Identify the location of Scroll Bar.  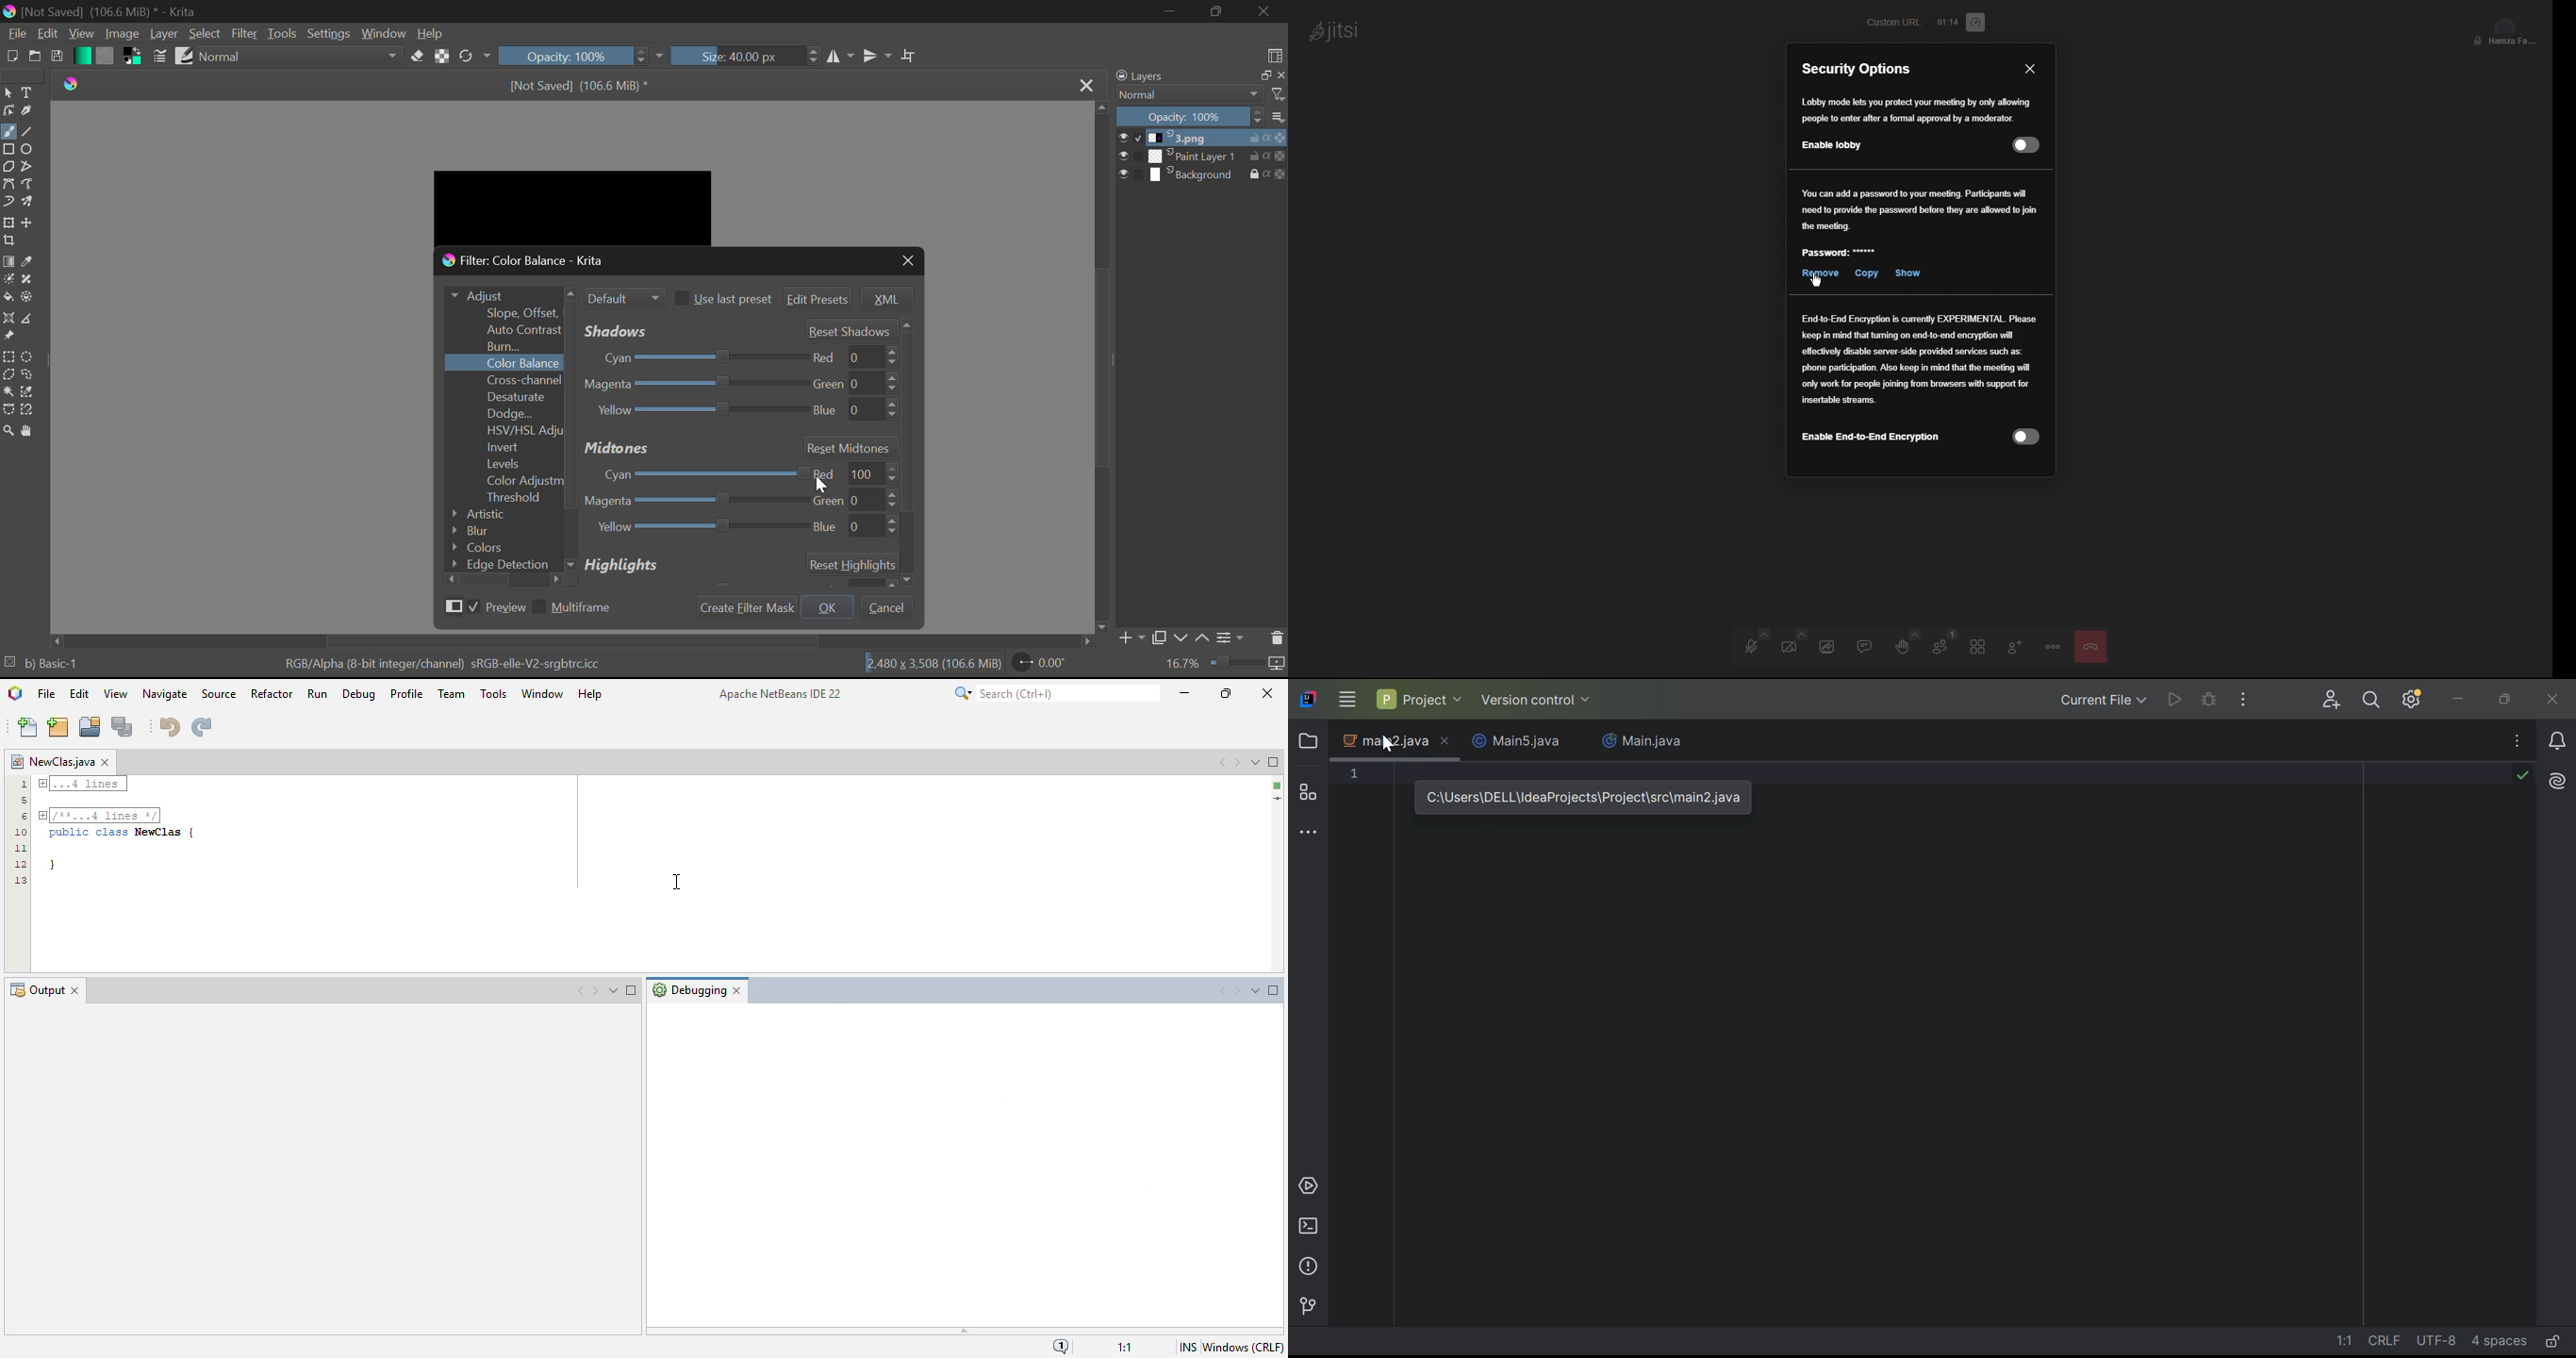
(576, 641).